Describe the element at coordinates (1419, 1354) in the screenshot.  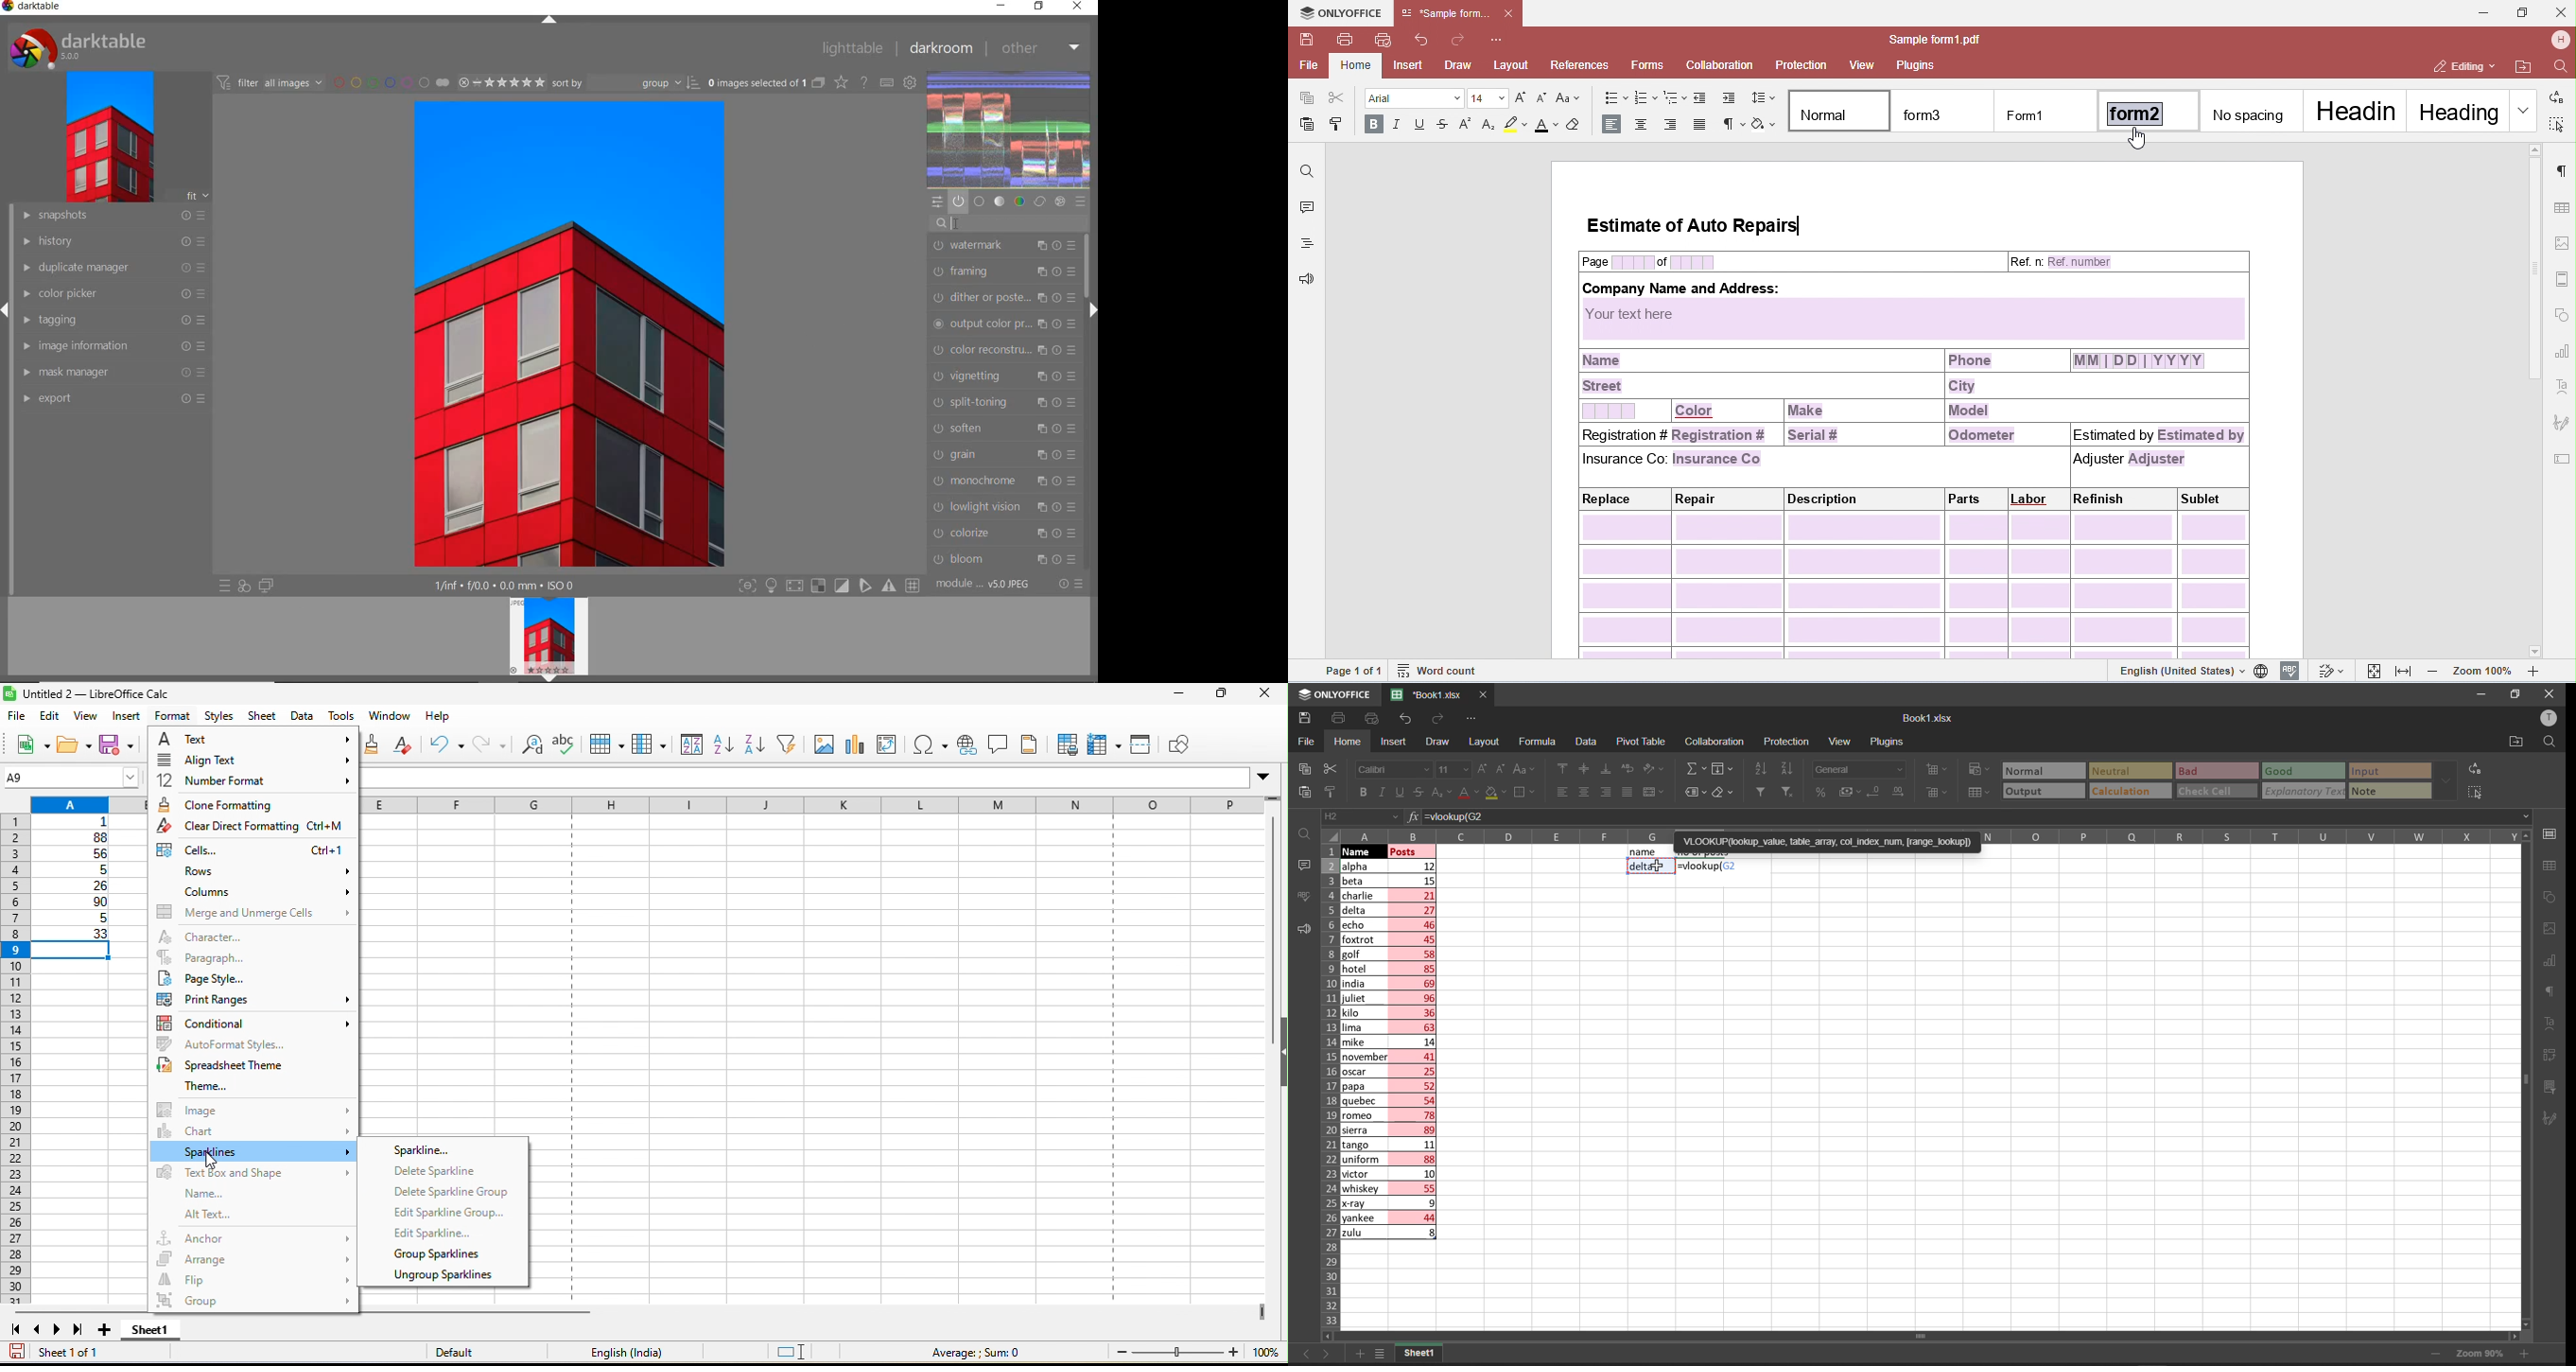
I see `sheet1` at that location.